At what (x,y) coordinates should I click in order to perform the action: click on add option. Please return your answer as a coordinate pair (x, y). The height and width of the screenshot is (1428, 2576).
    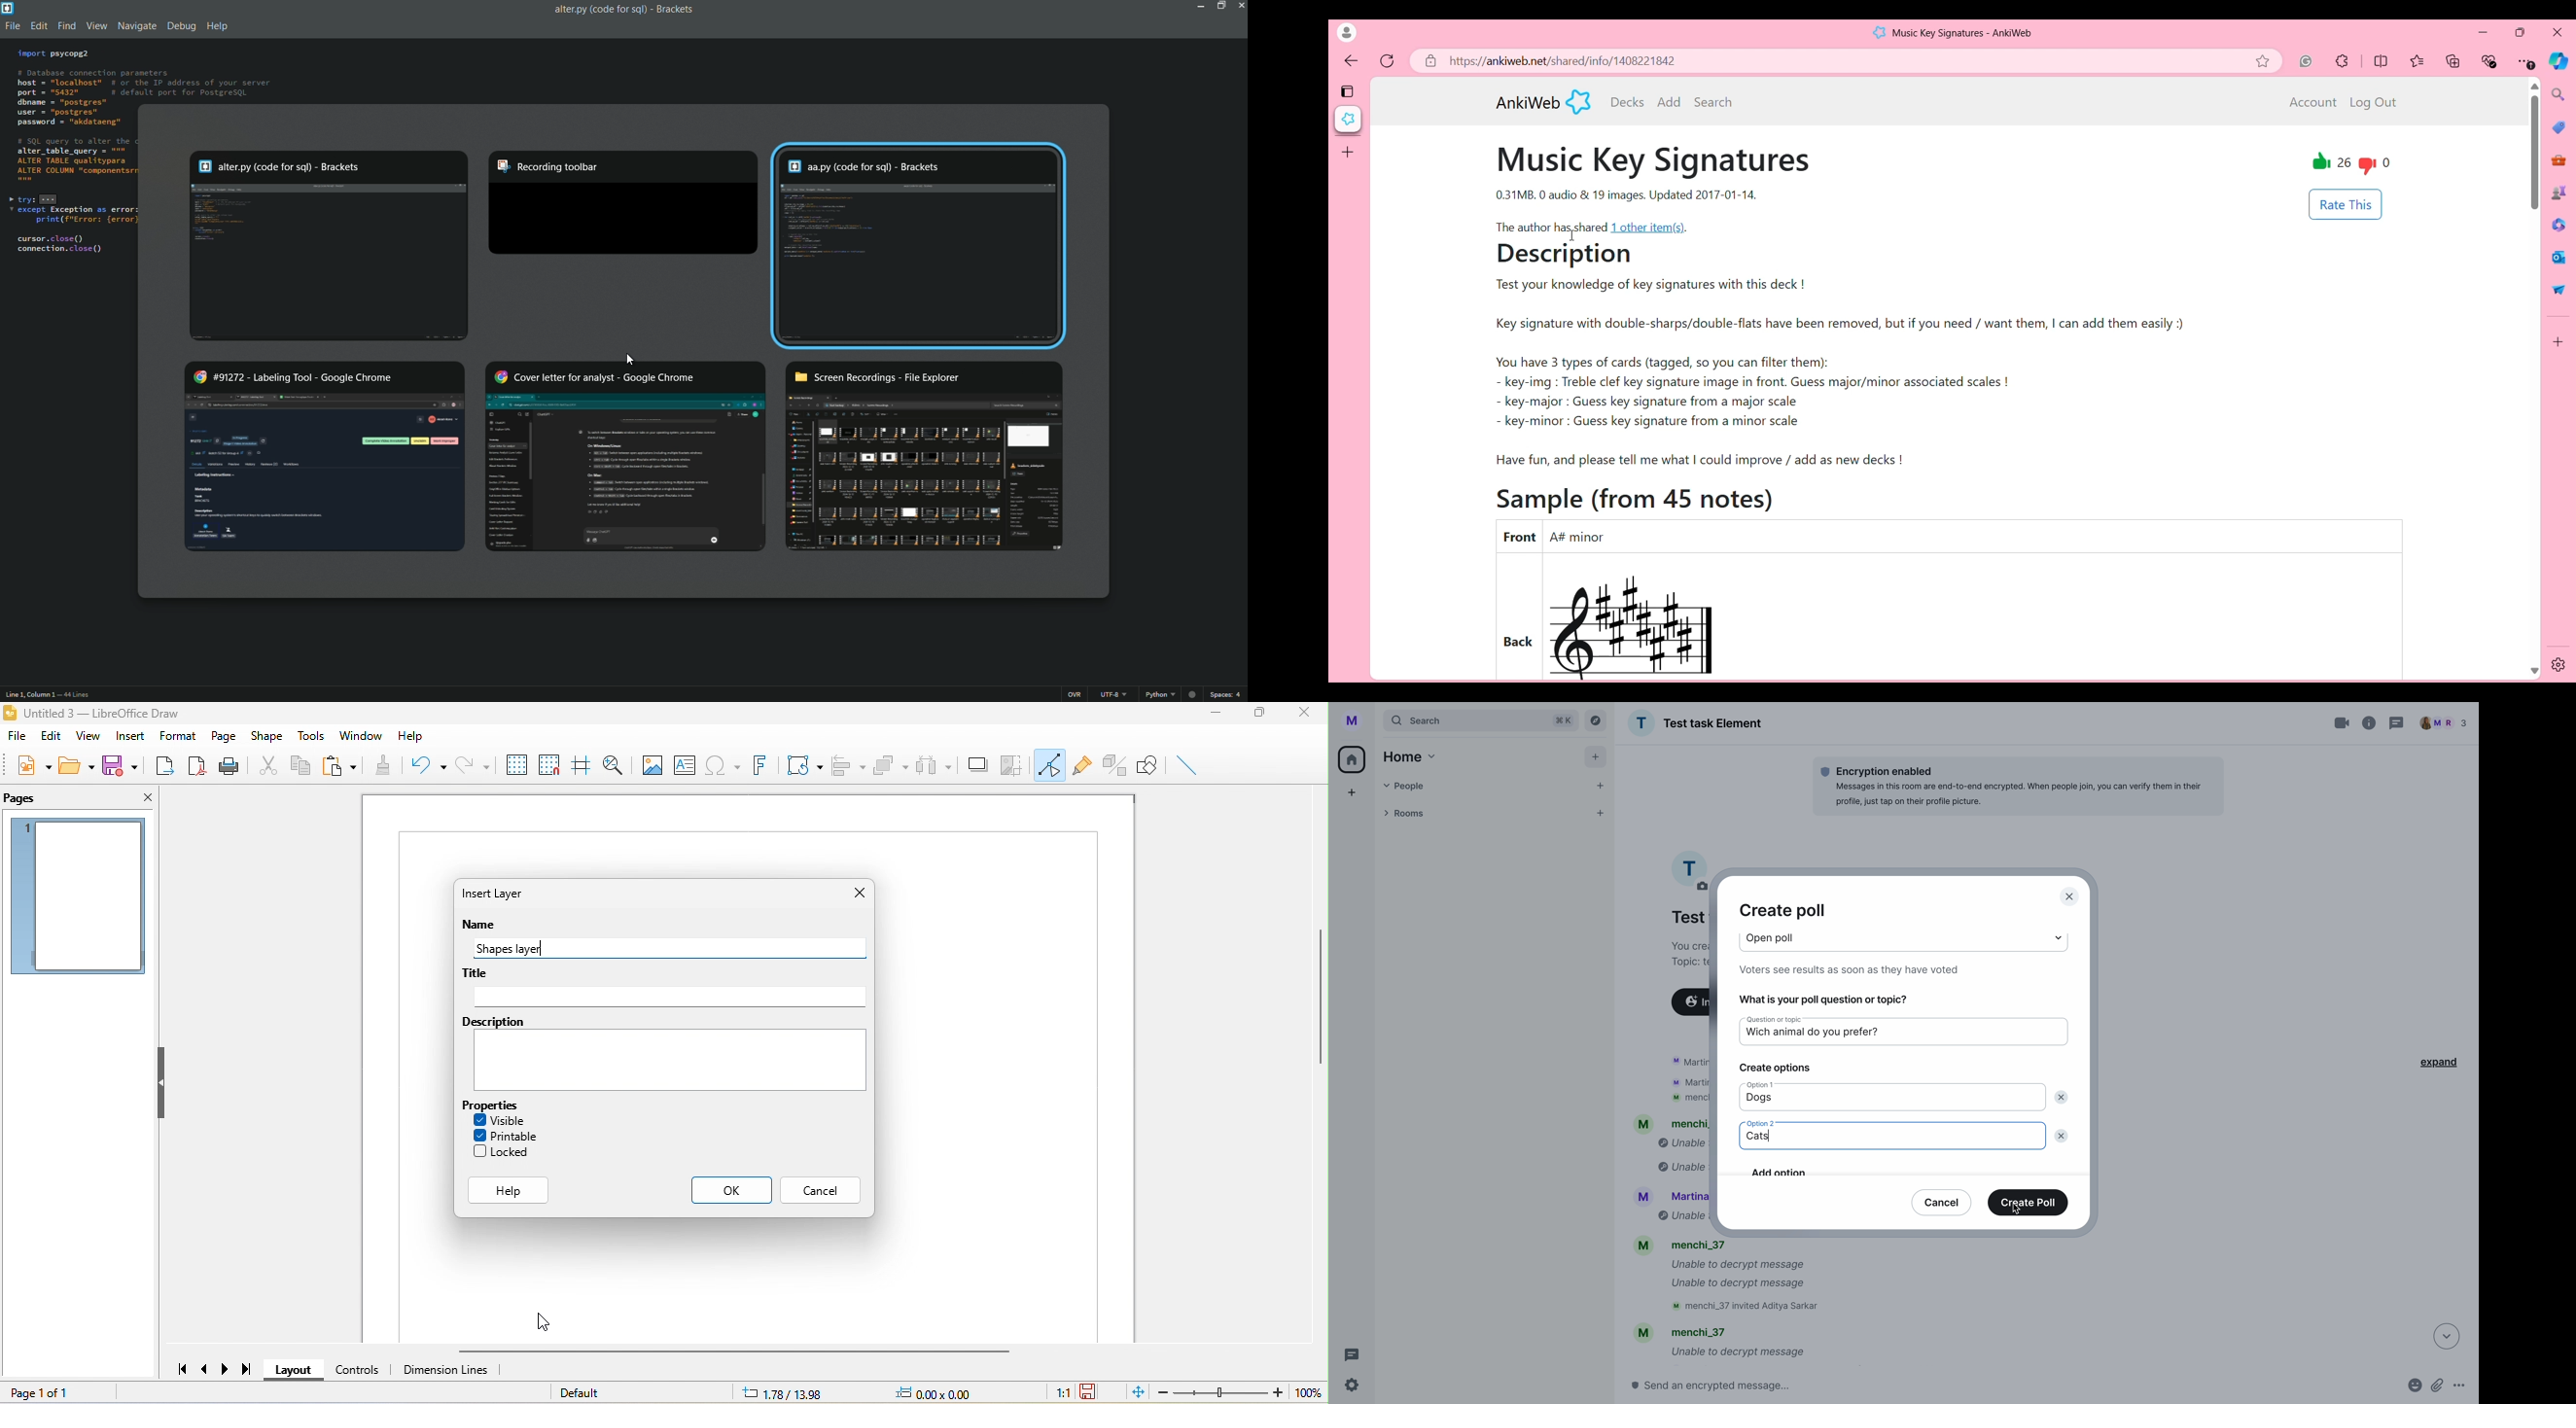
    Looking at the image, I should click on (1893, 1167).